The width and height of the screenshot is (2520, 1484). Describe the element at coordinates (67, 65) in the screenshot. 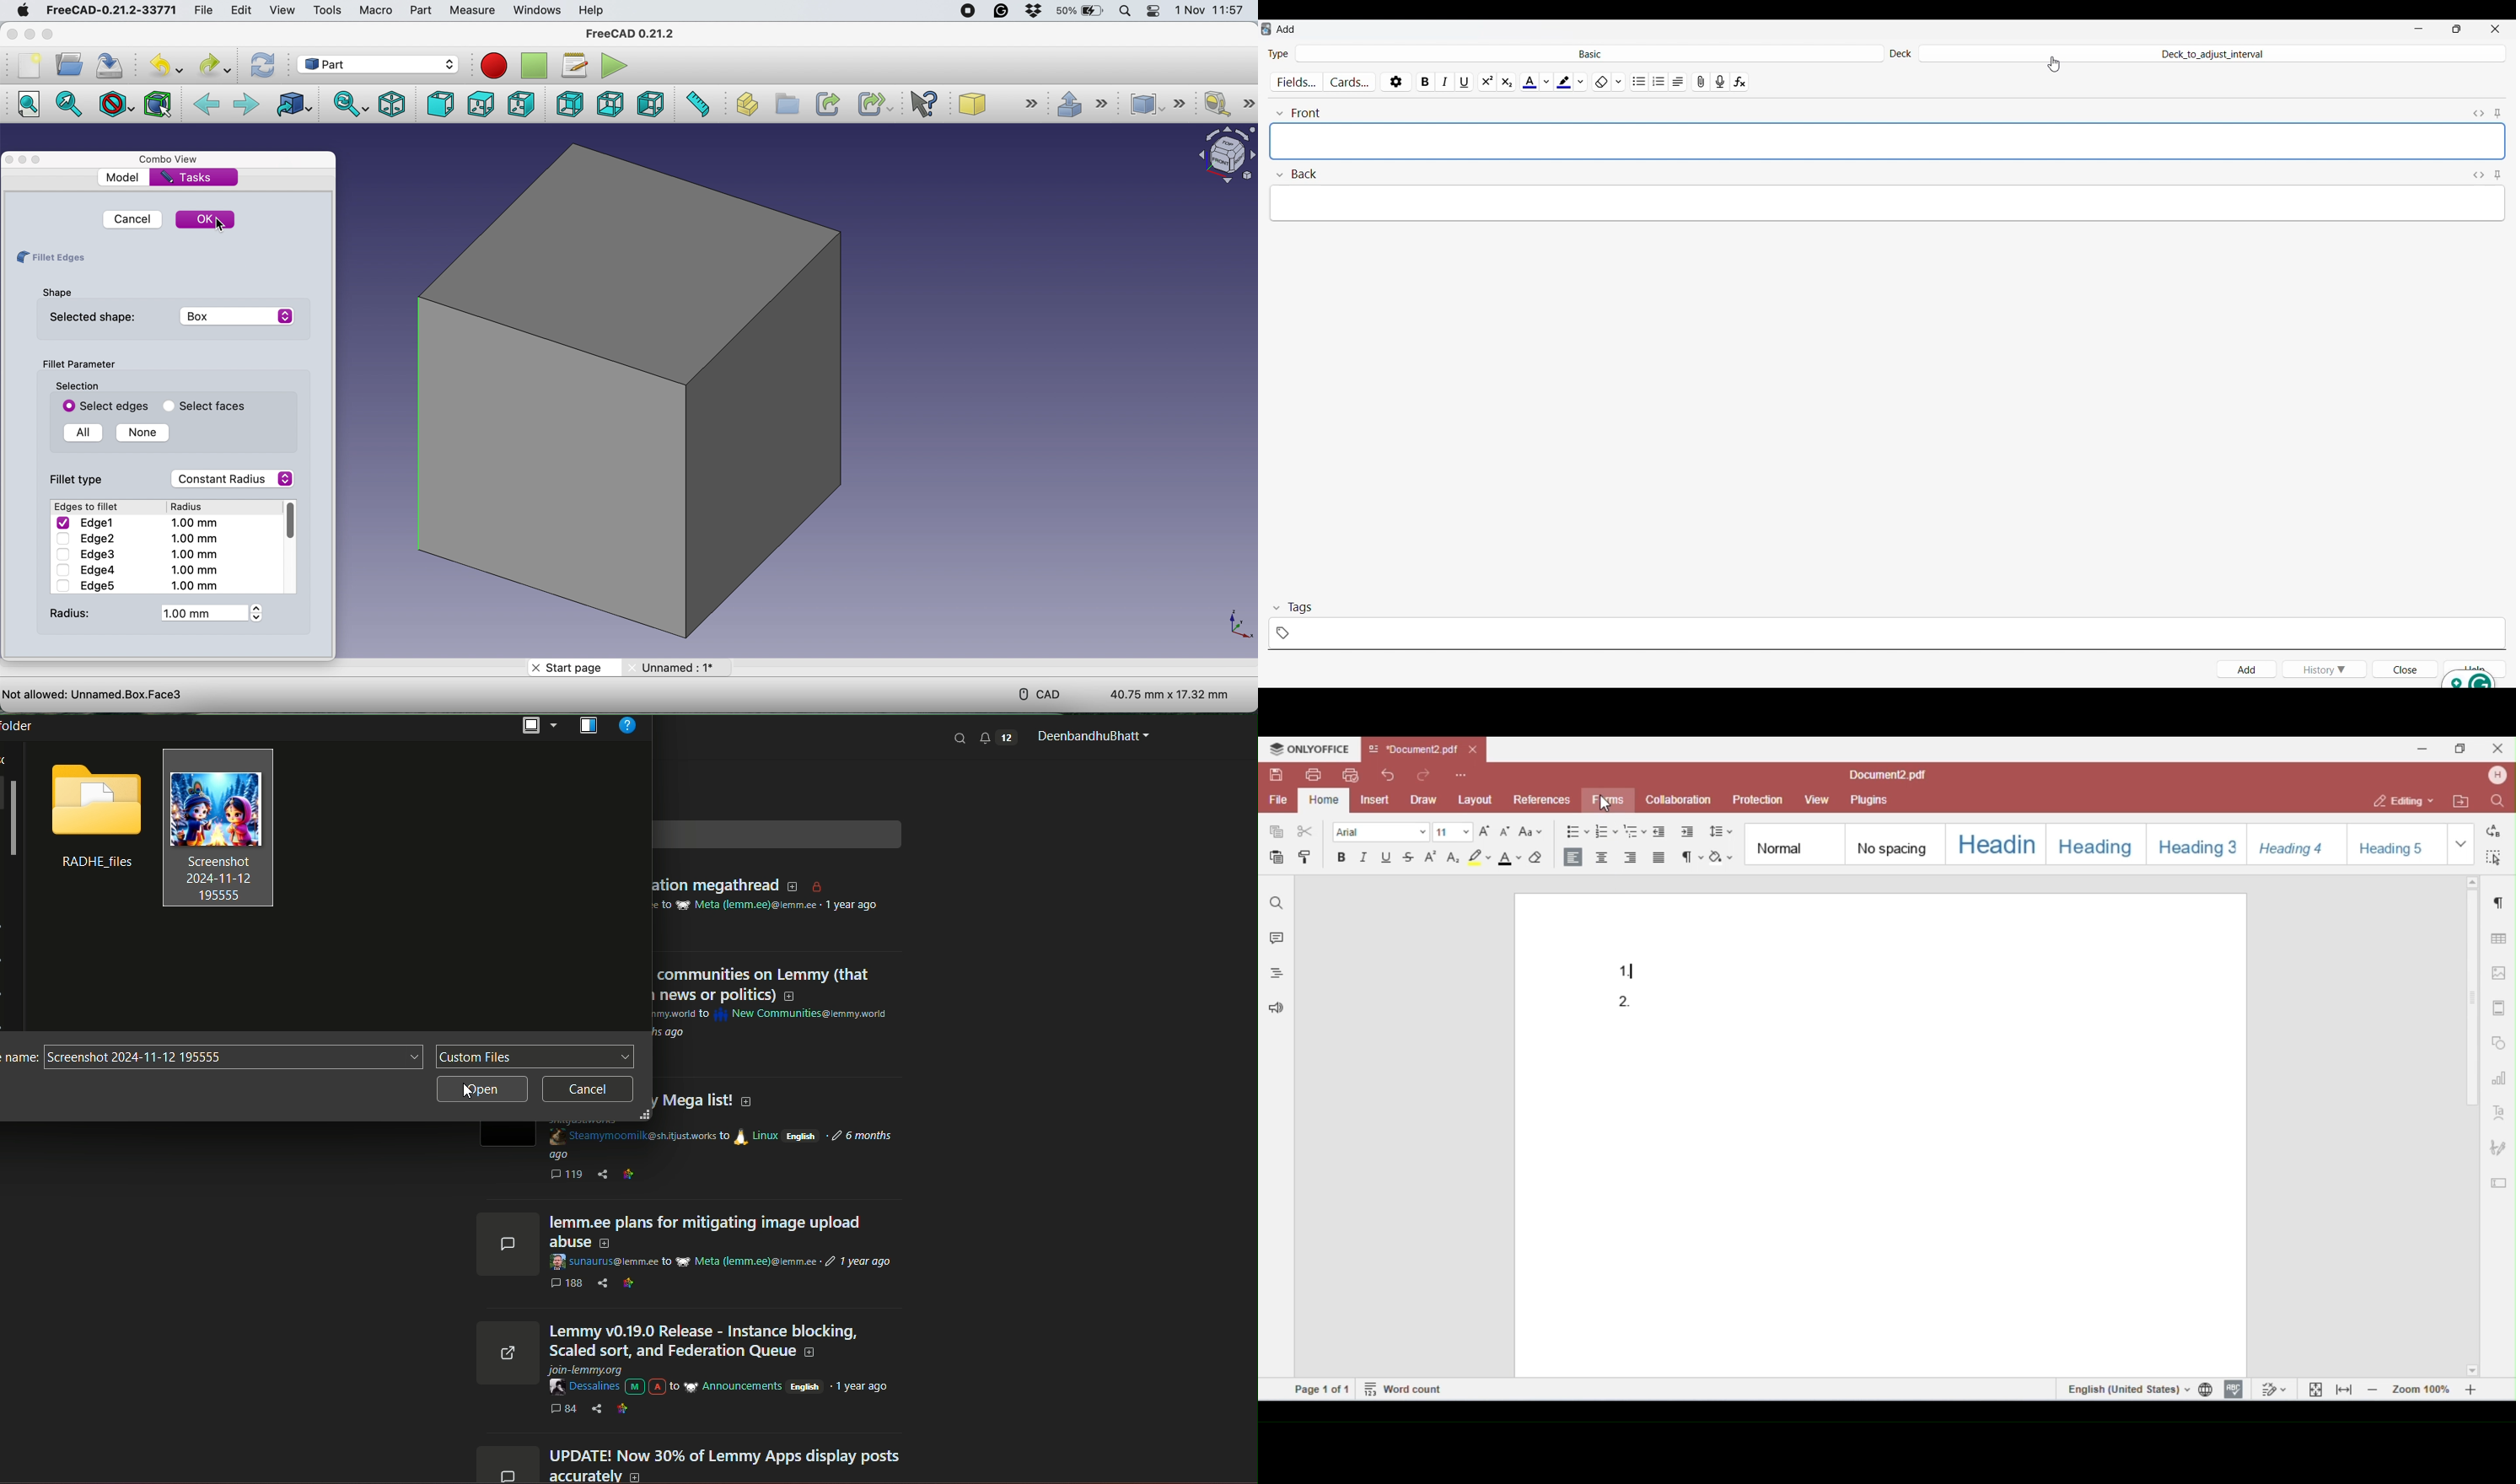

I see `open` at that location.